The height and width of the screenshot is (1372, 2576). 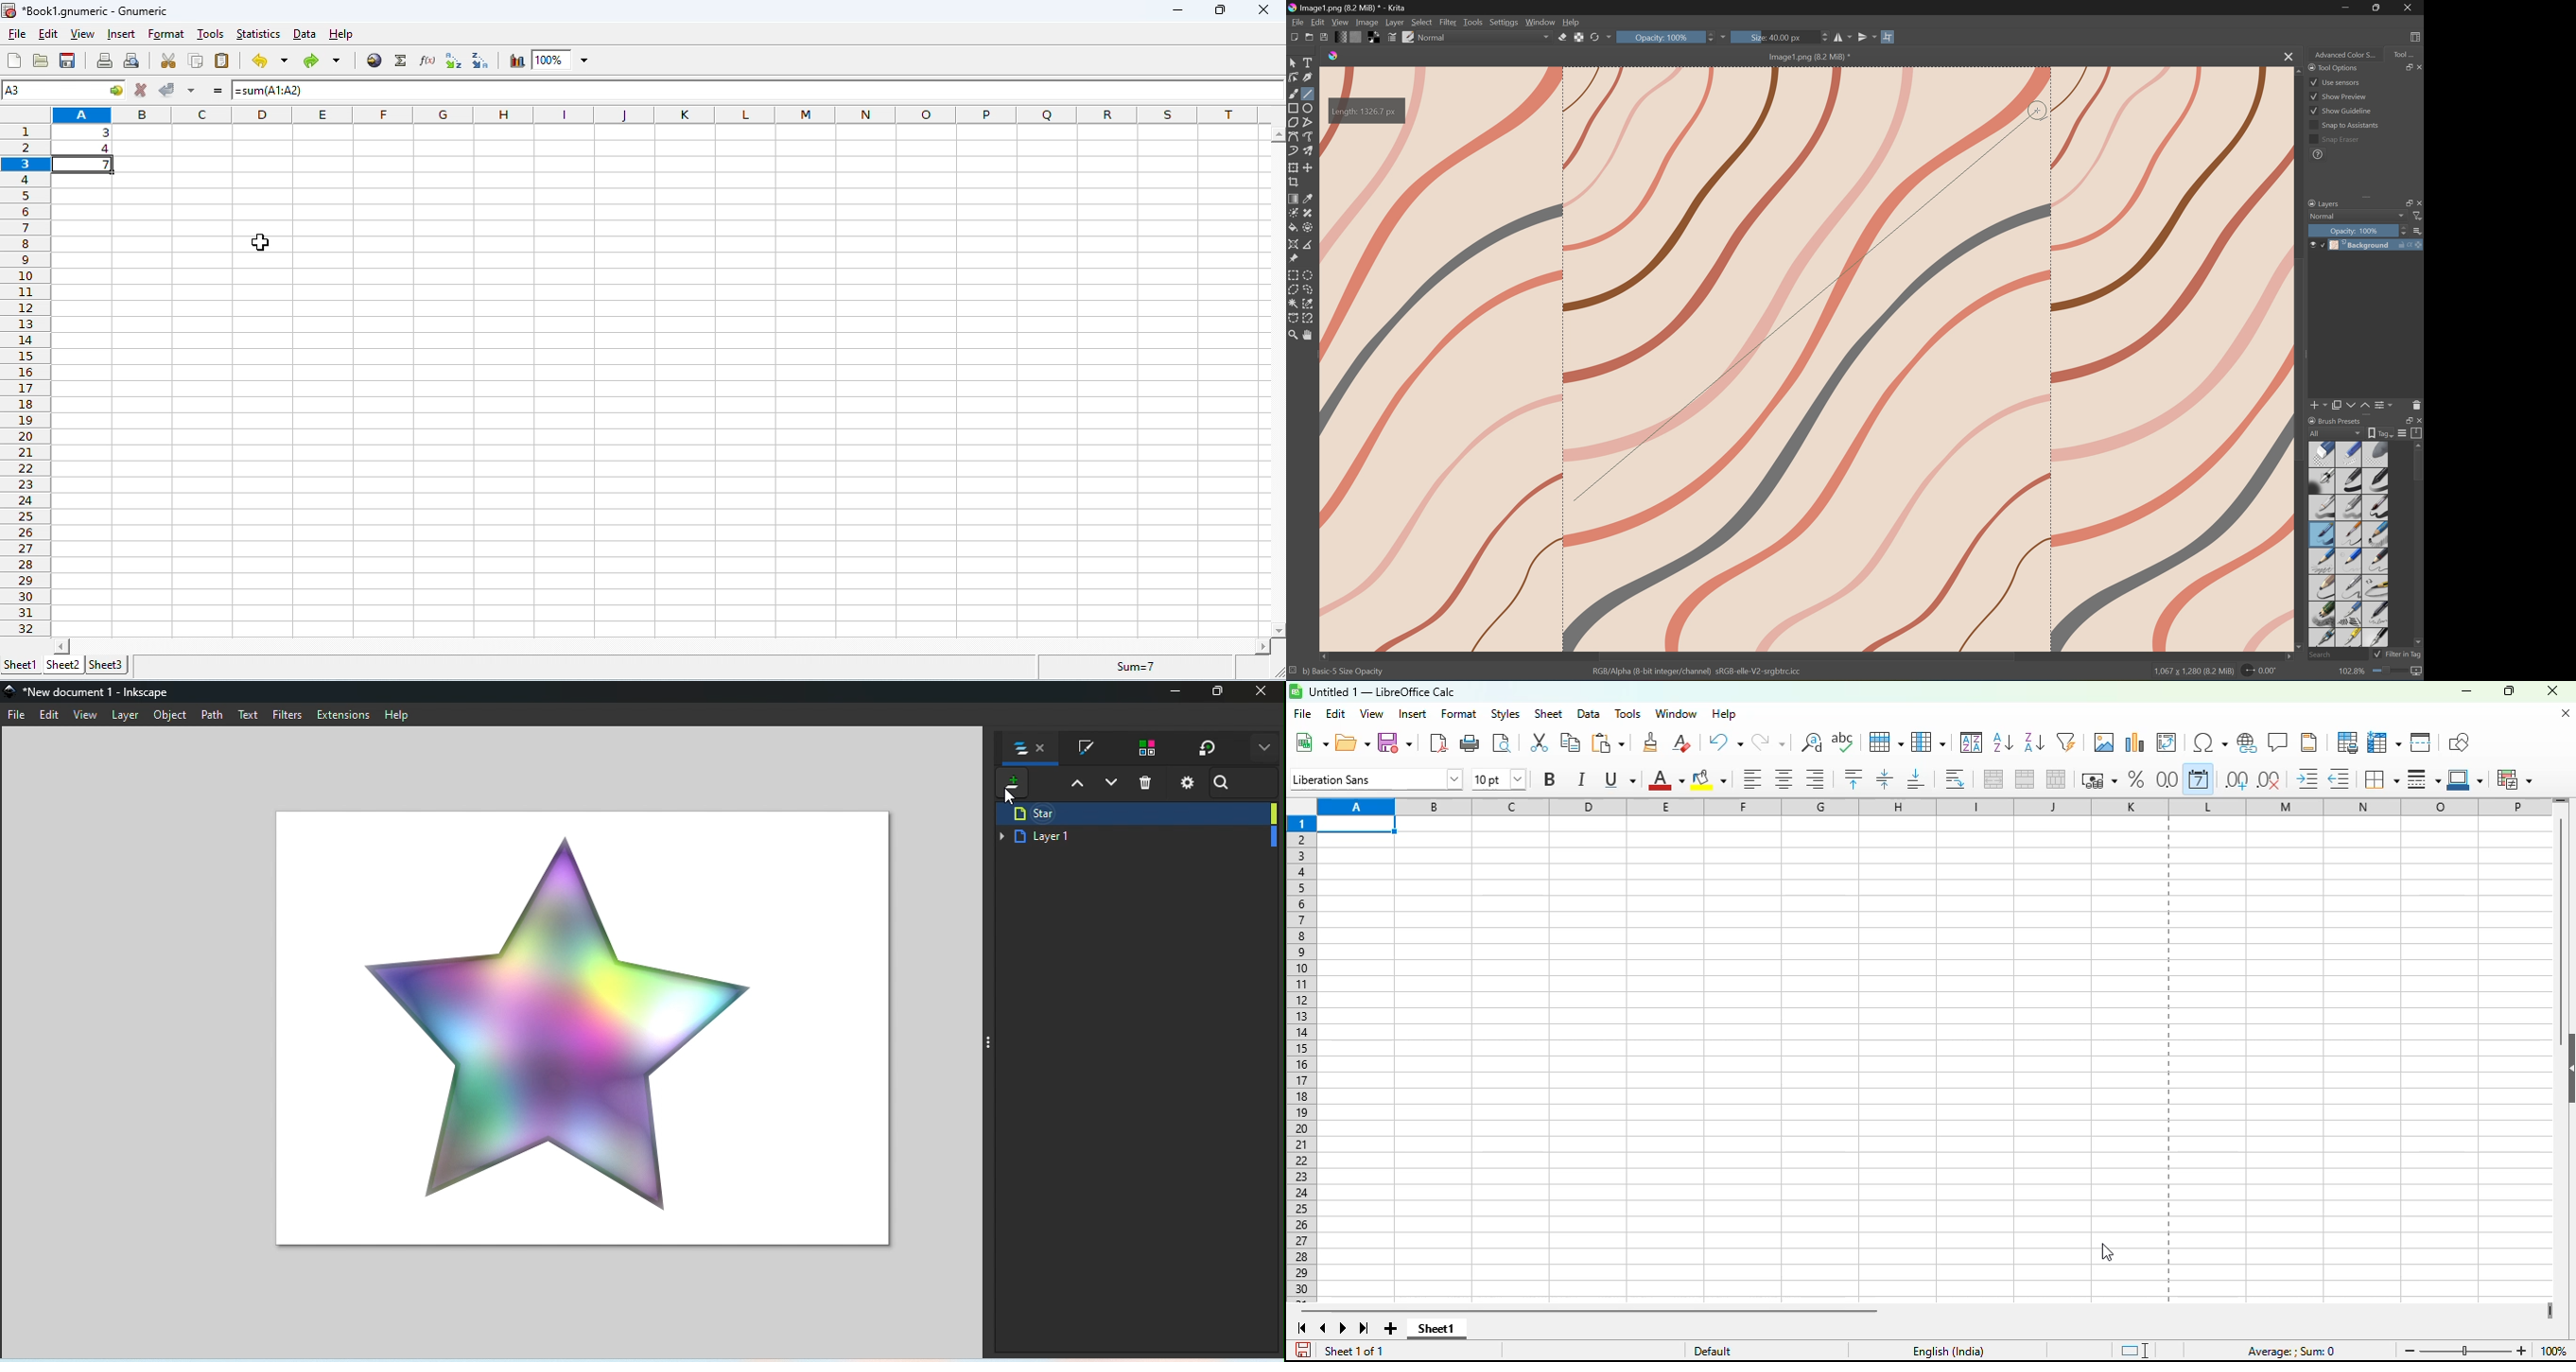 I want to click on statistics, so click(x=259, y=35).